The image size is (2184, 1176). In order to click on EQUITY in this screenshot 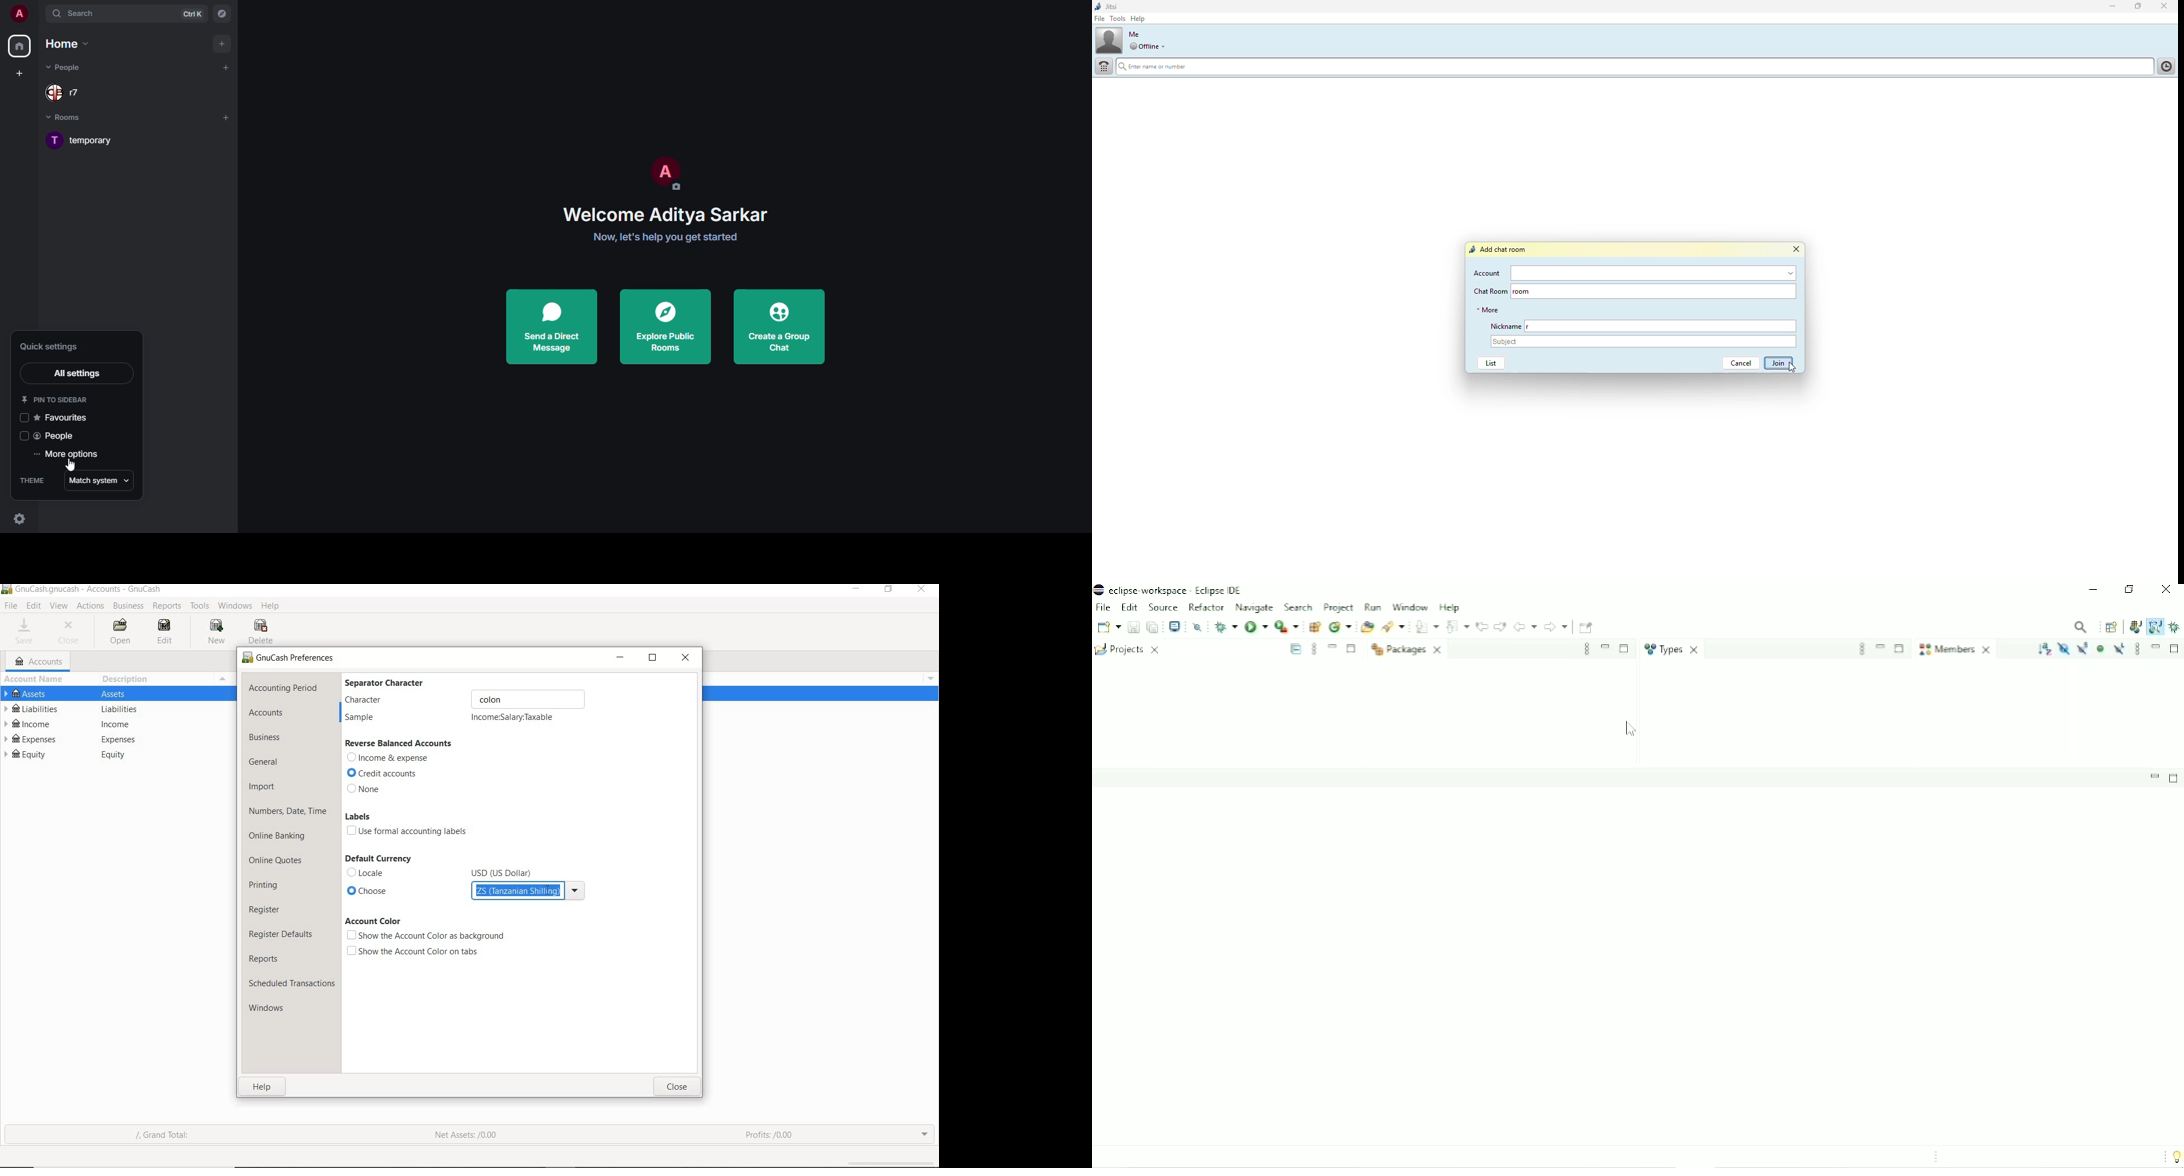, I will do `click(34, 756)`.